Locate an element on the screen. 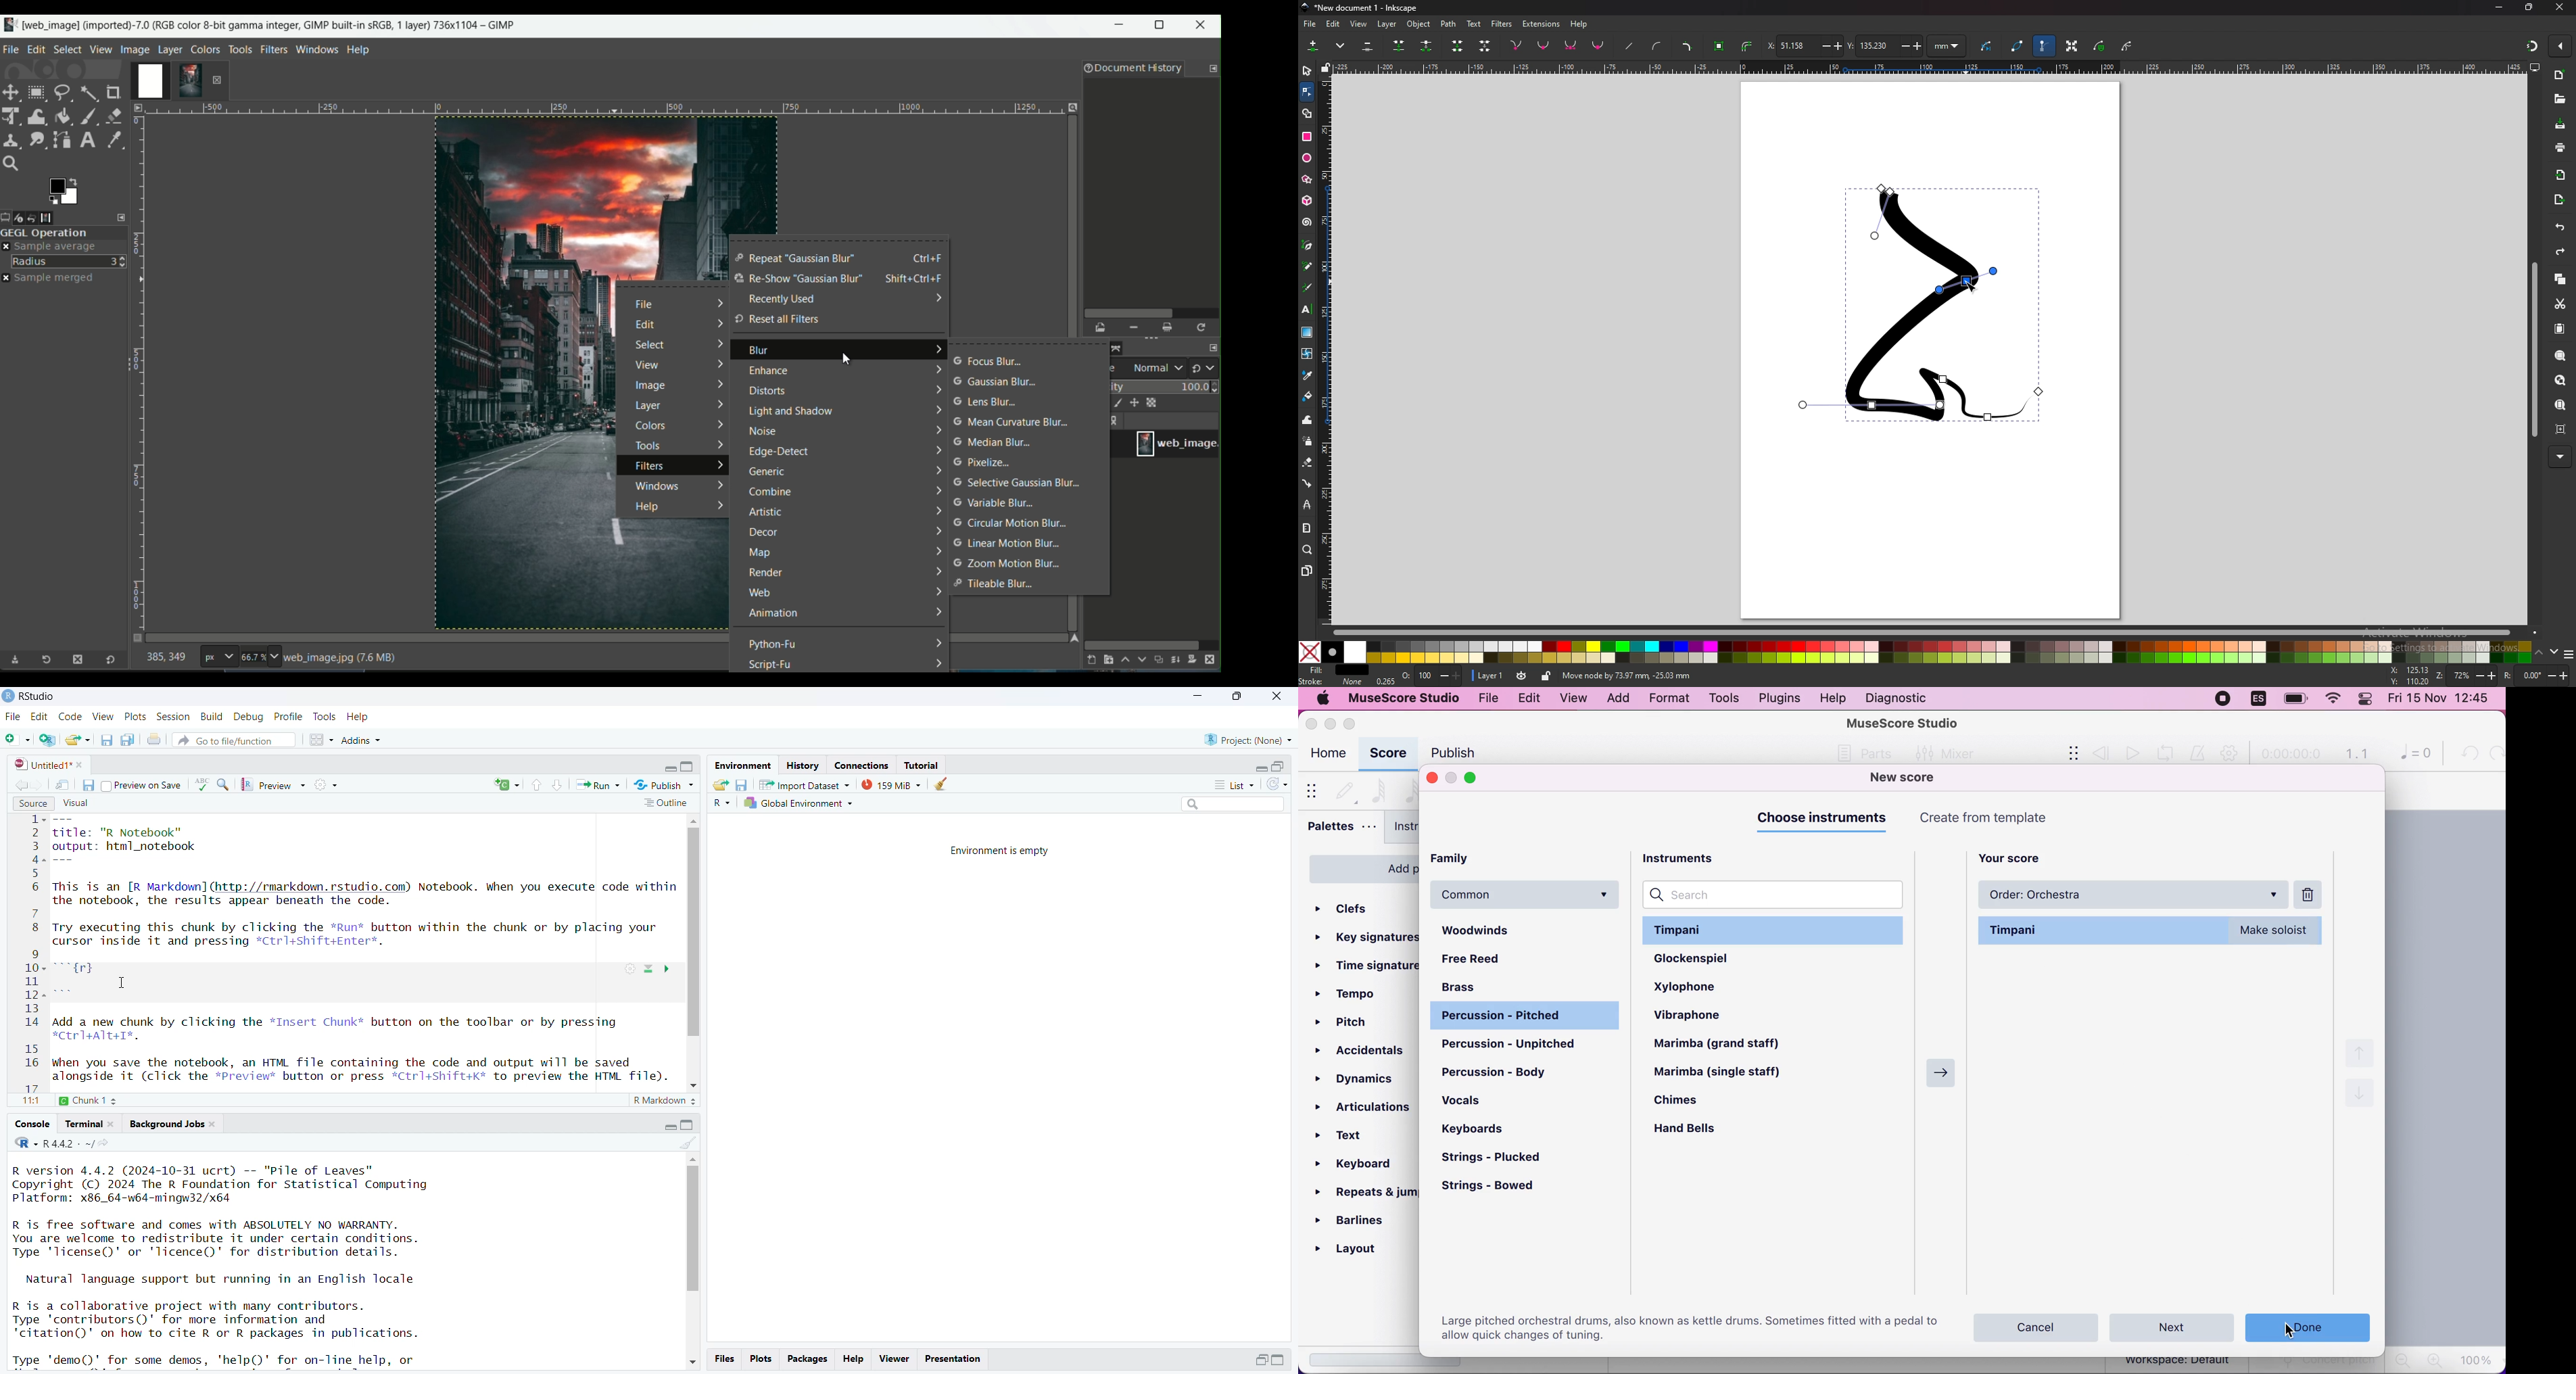  expand is located at coordinates (1261, 1359).